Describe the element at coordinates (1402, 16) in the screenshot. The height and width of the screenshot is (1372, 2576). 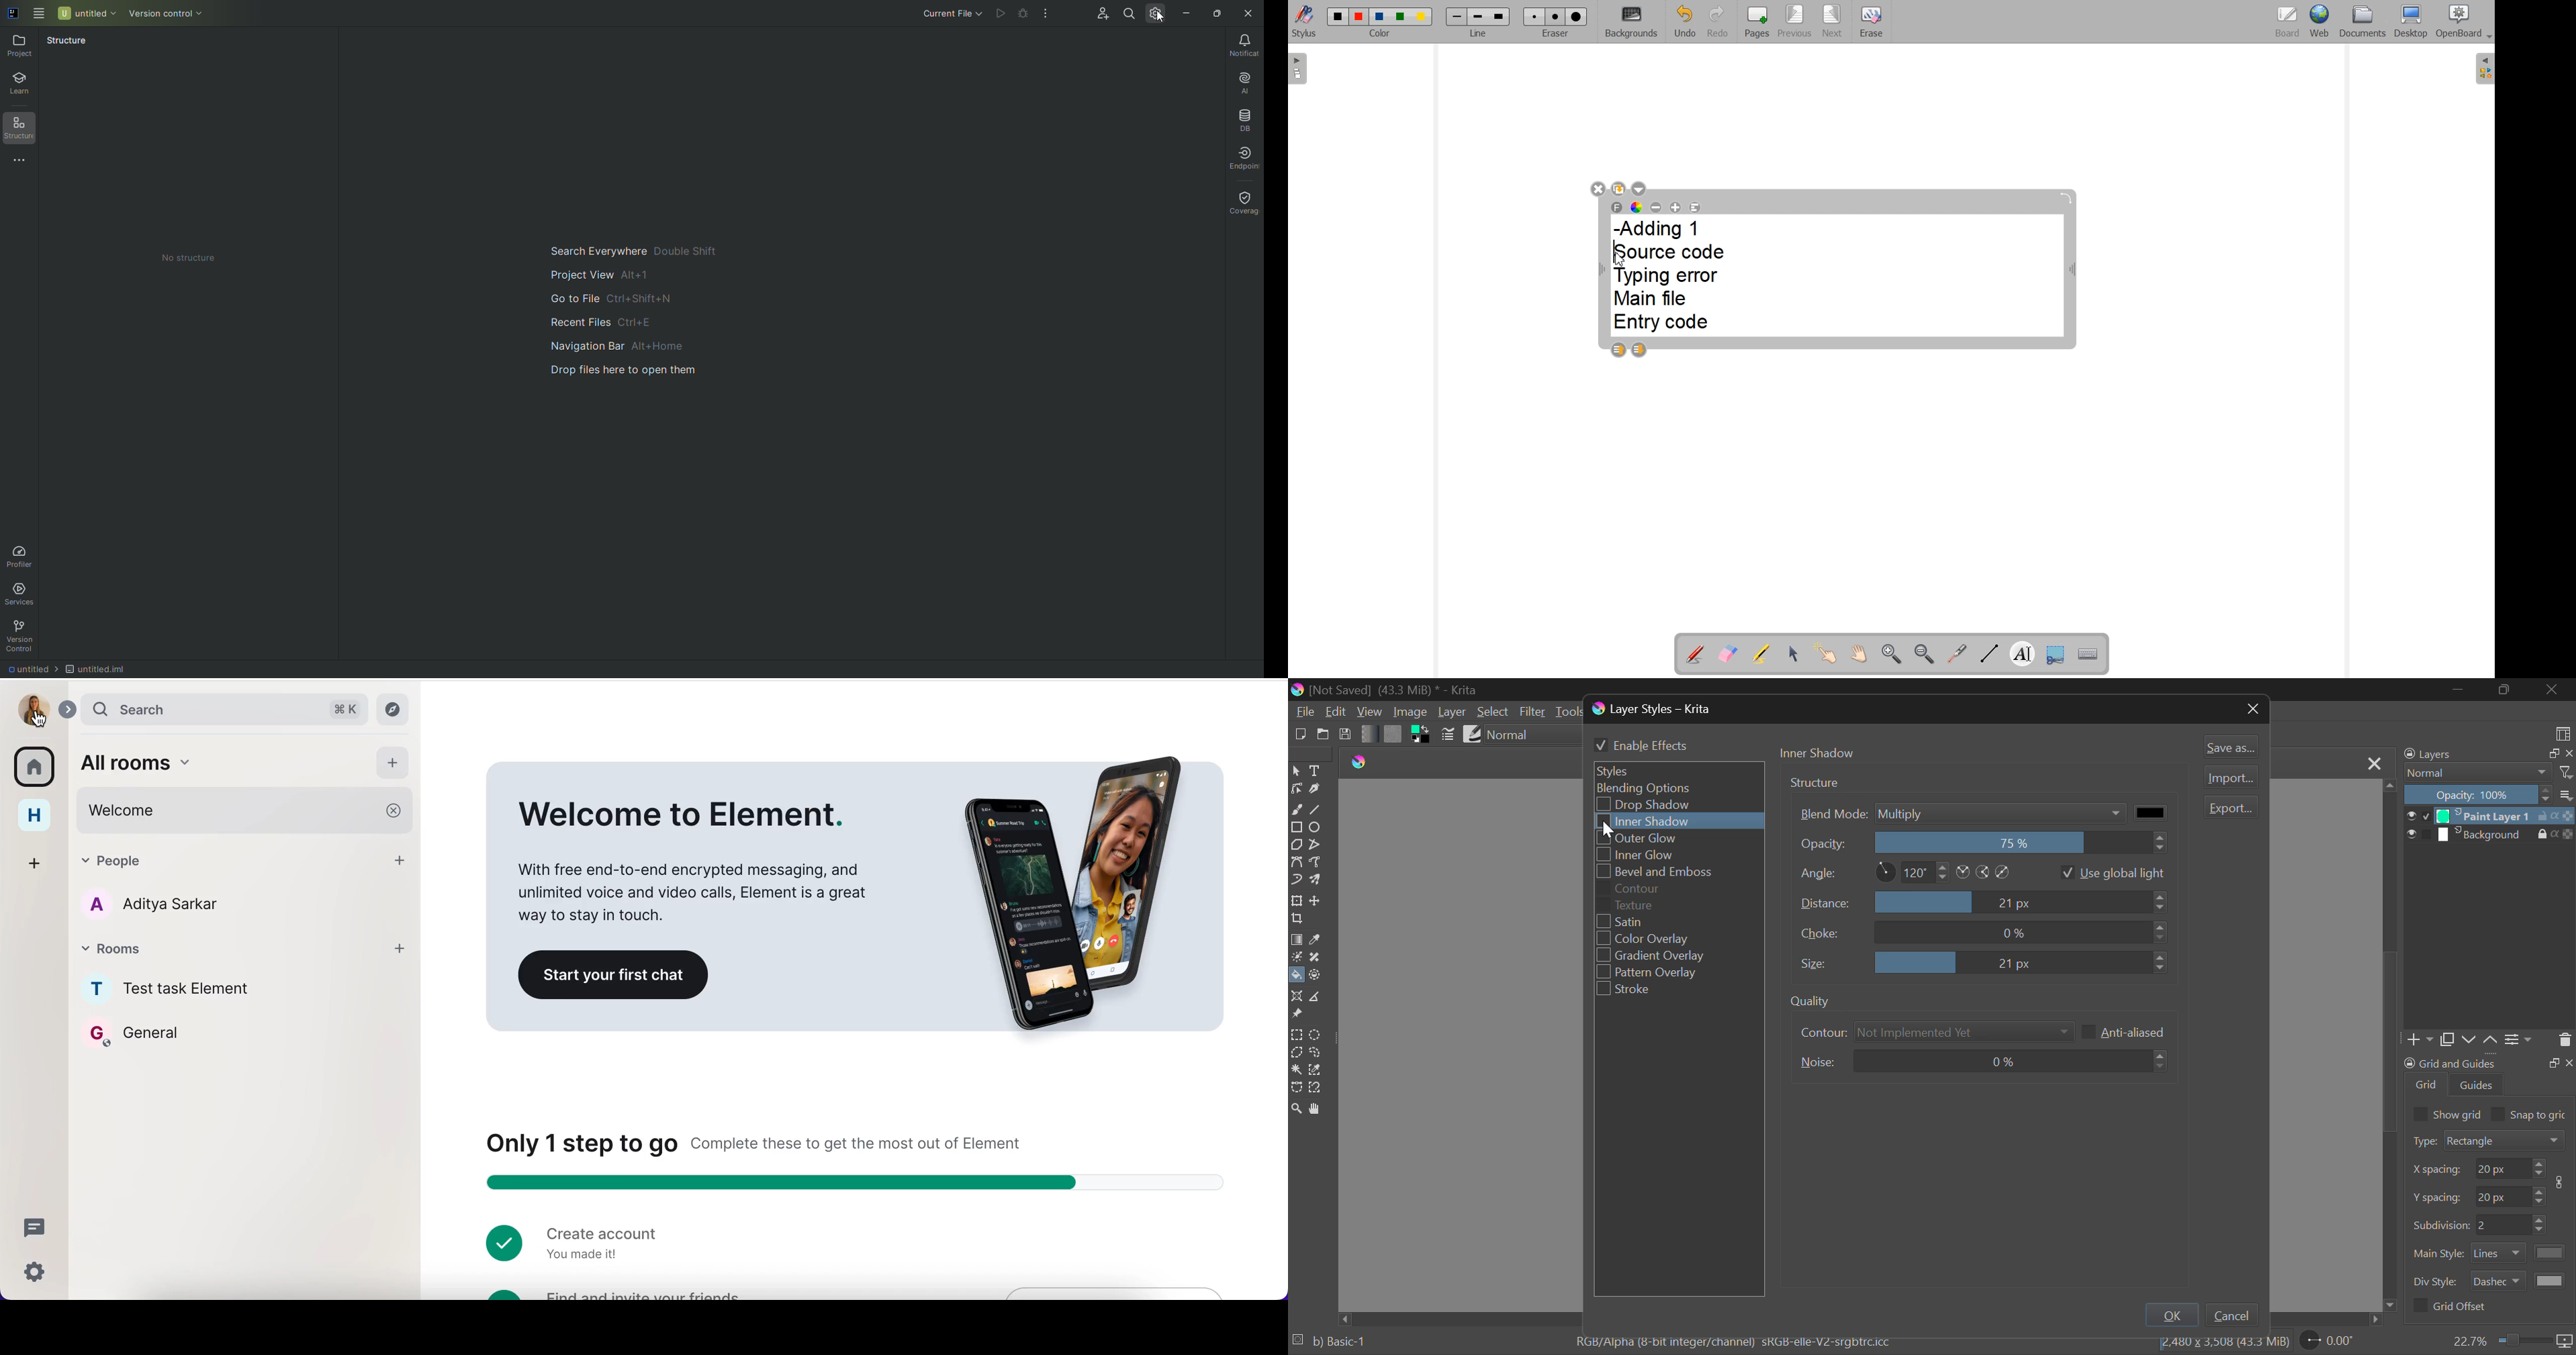
I see `Color 4` at that location.